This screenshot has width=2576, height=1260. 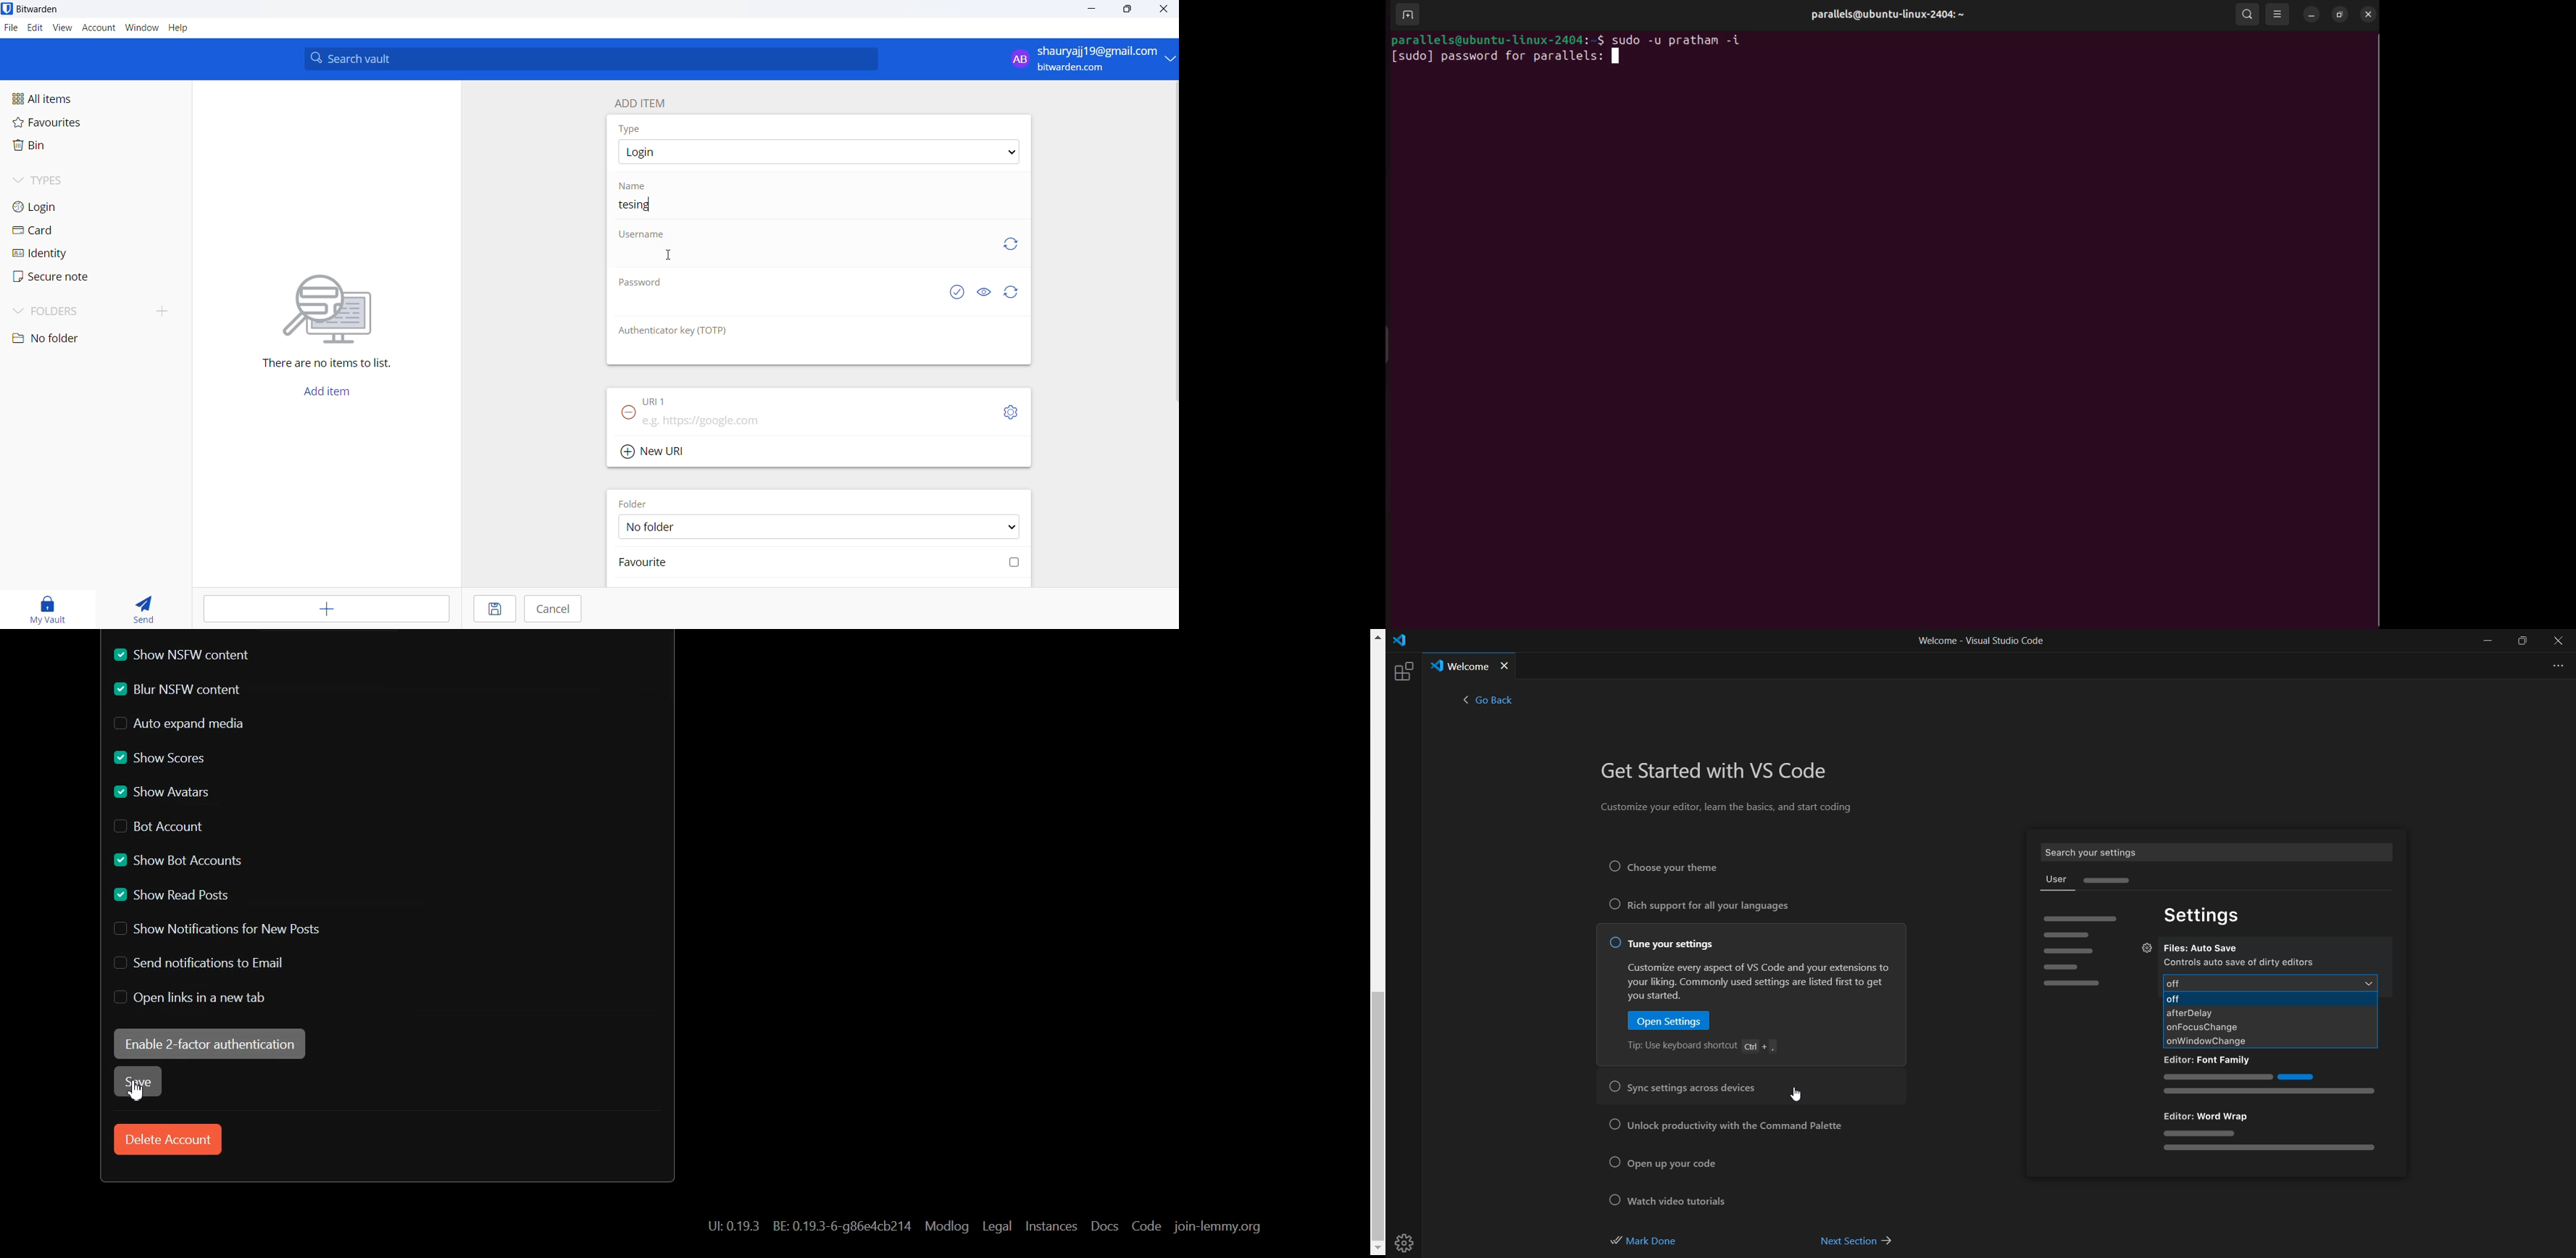 I want to click on Enable Blur NSFW content, so click(x=181, y=689).